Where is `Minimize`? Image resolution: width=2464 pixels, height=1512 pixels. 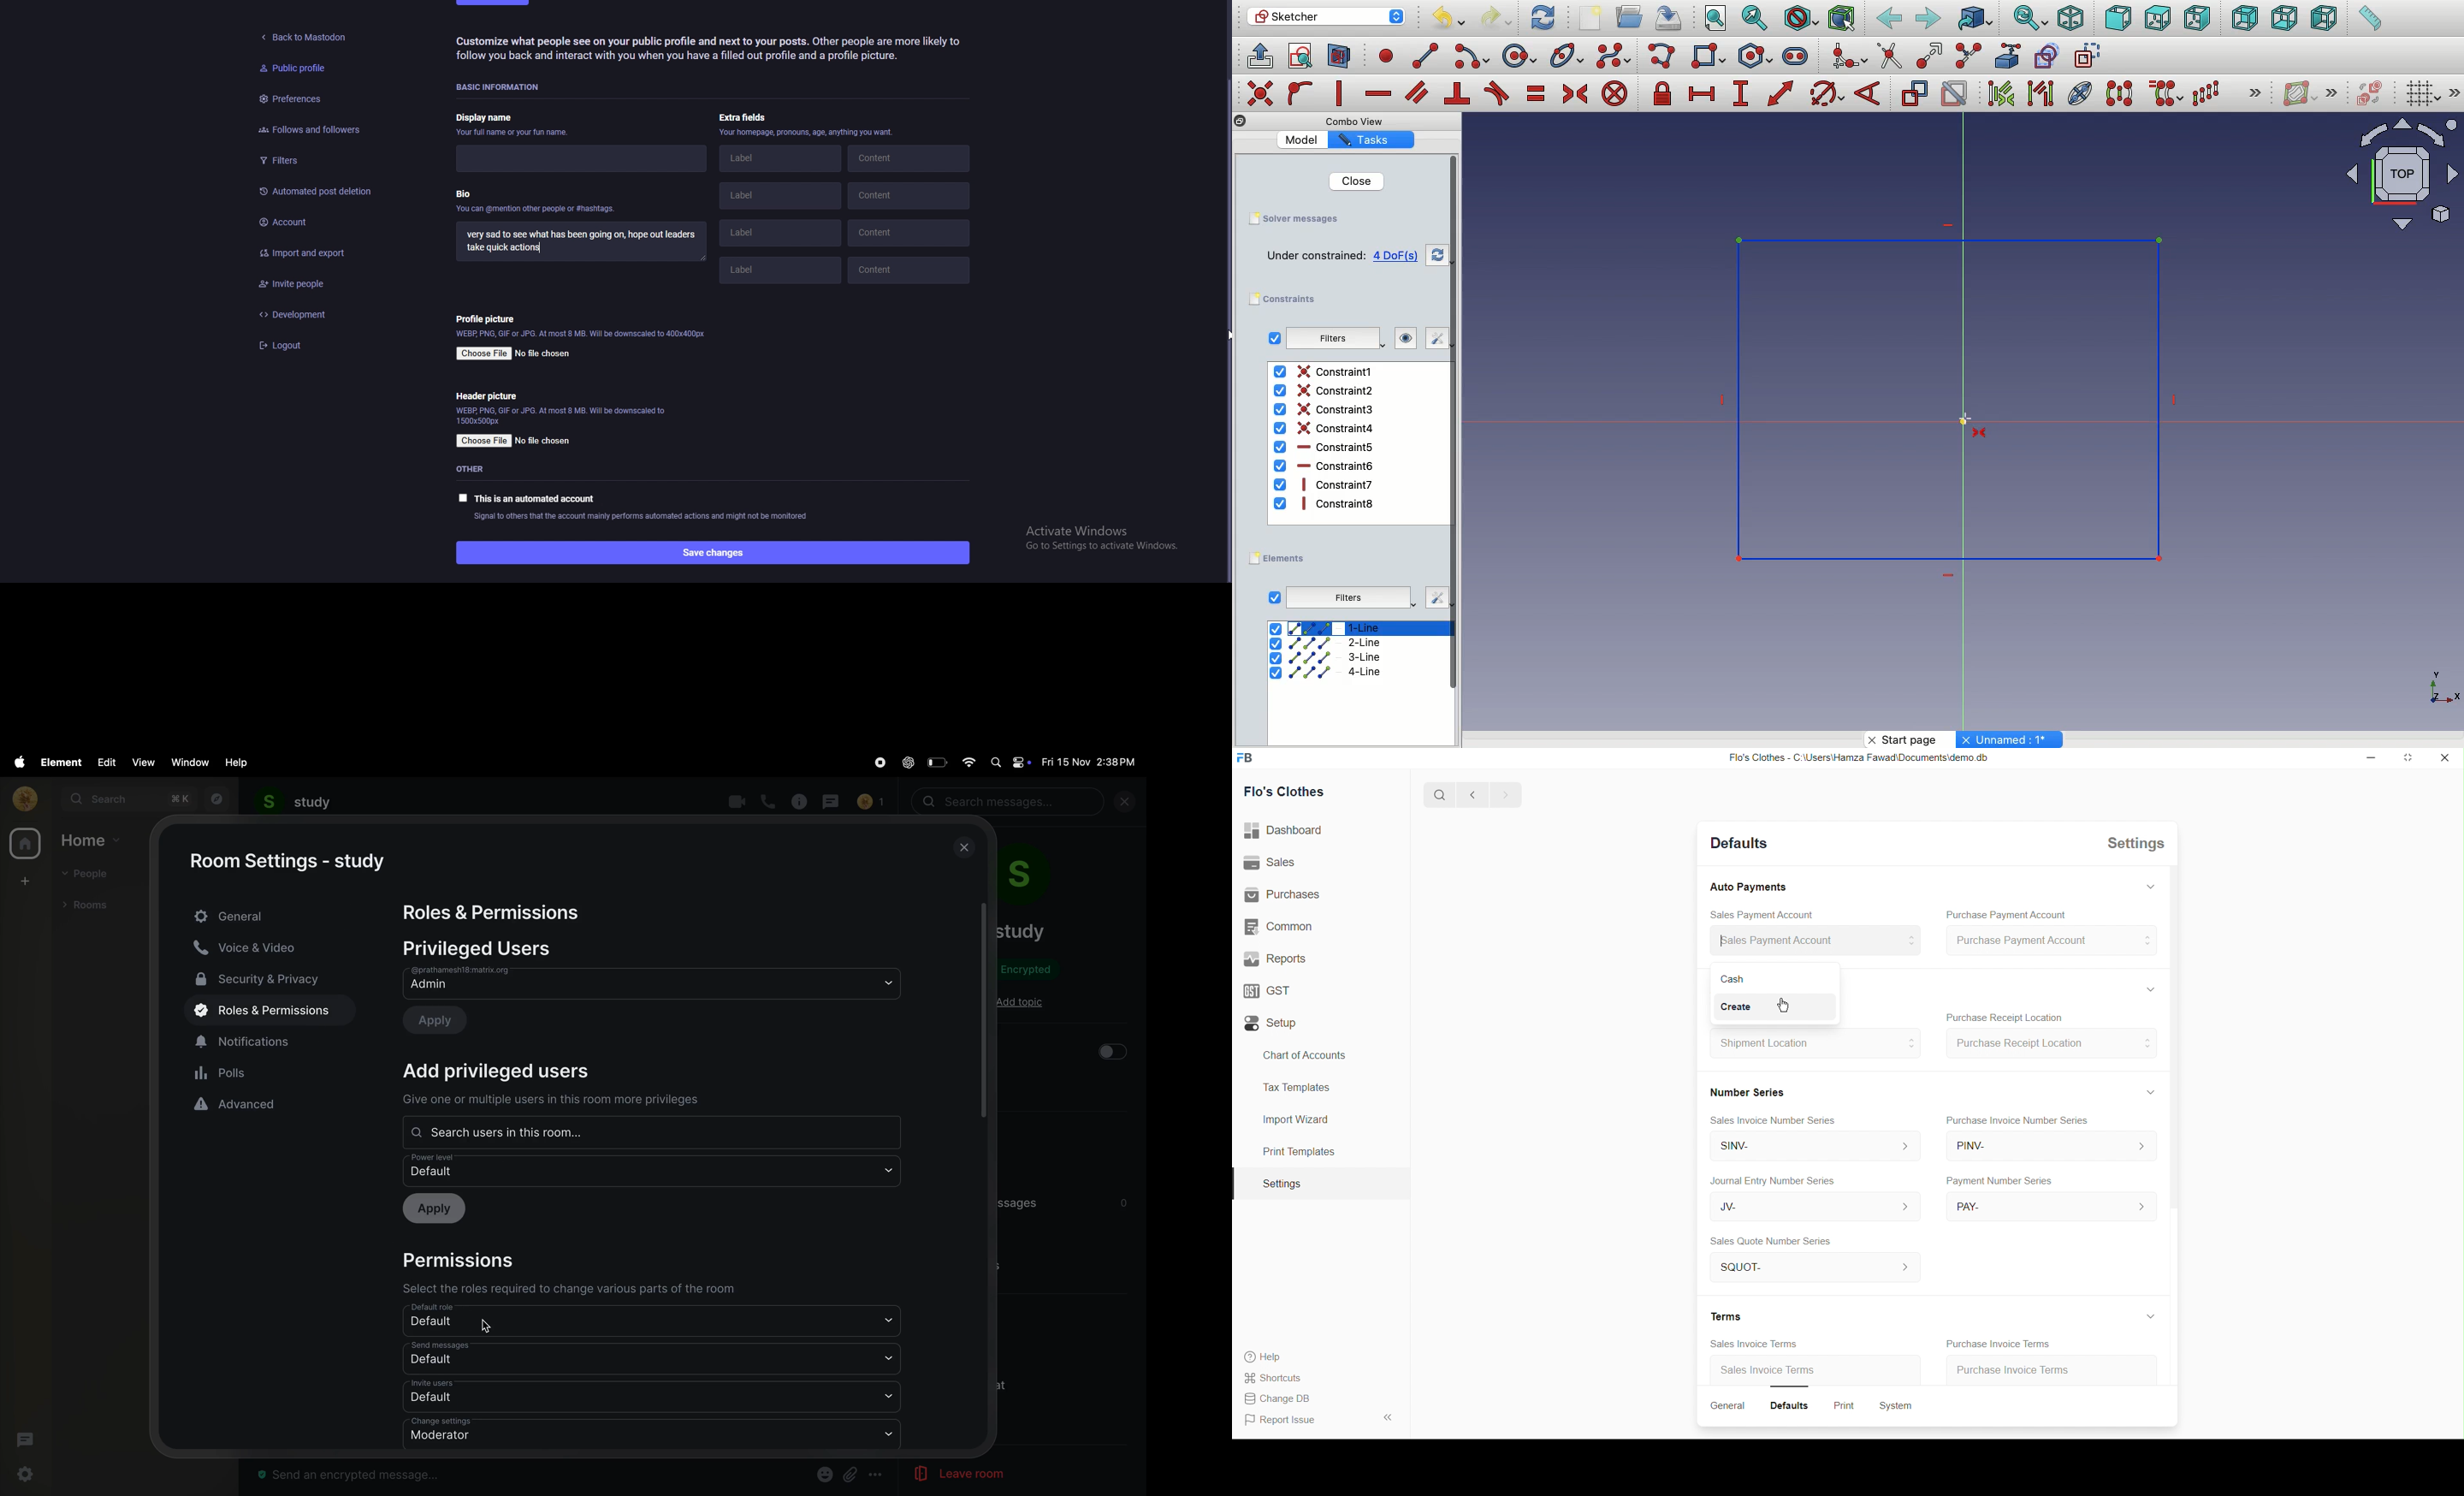 Minimize is located at coordinates (2368, 758).